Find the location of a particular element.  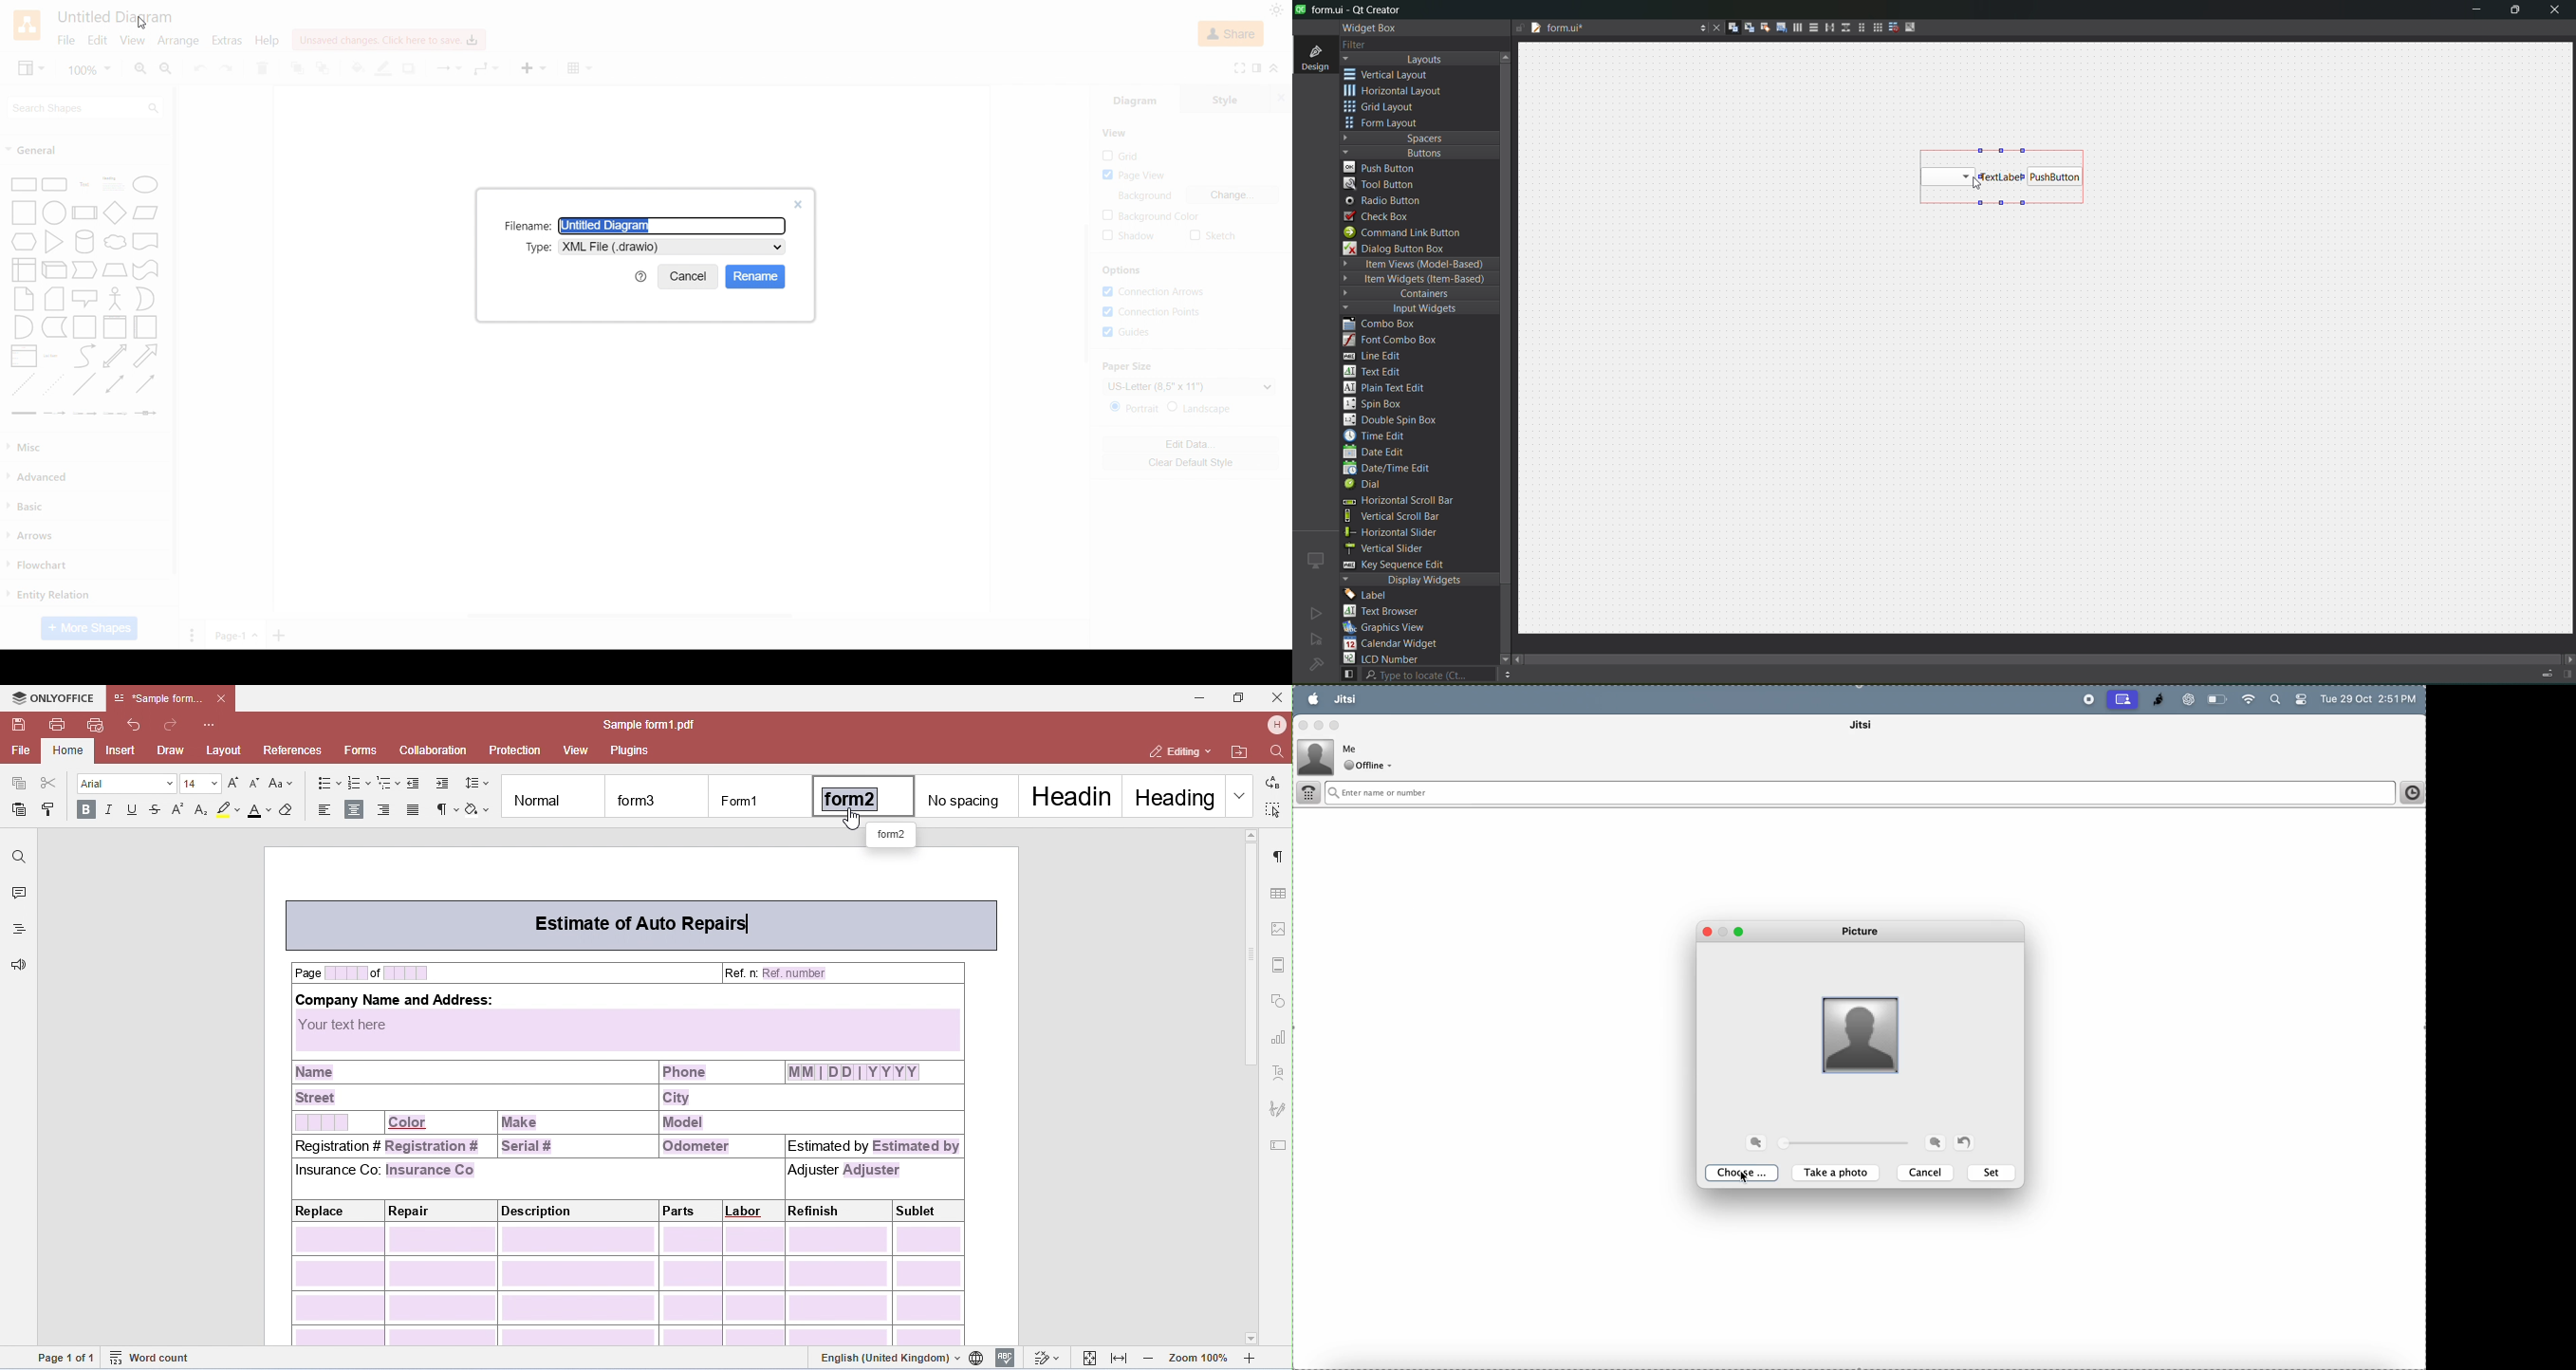

Extras  is located at coordinates (226, 40).